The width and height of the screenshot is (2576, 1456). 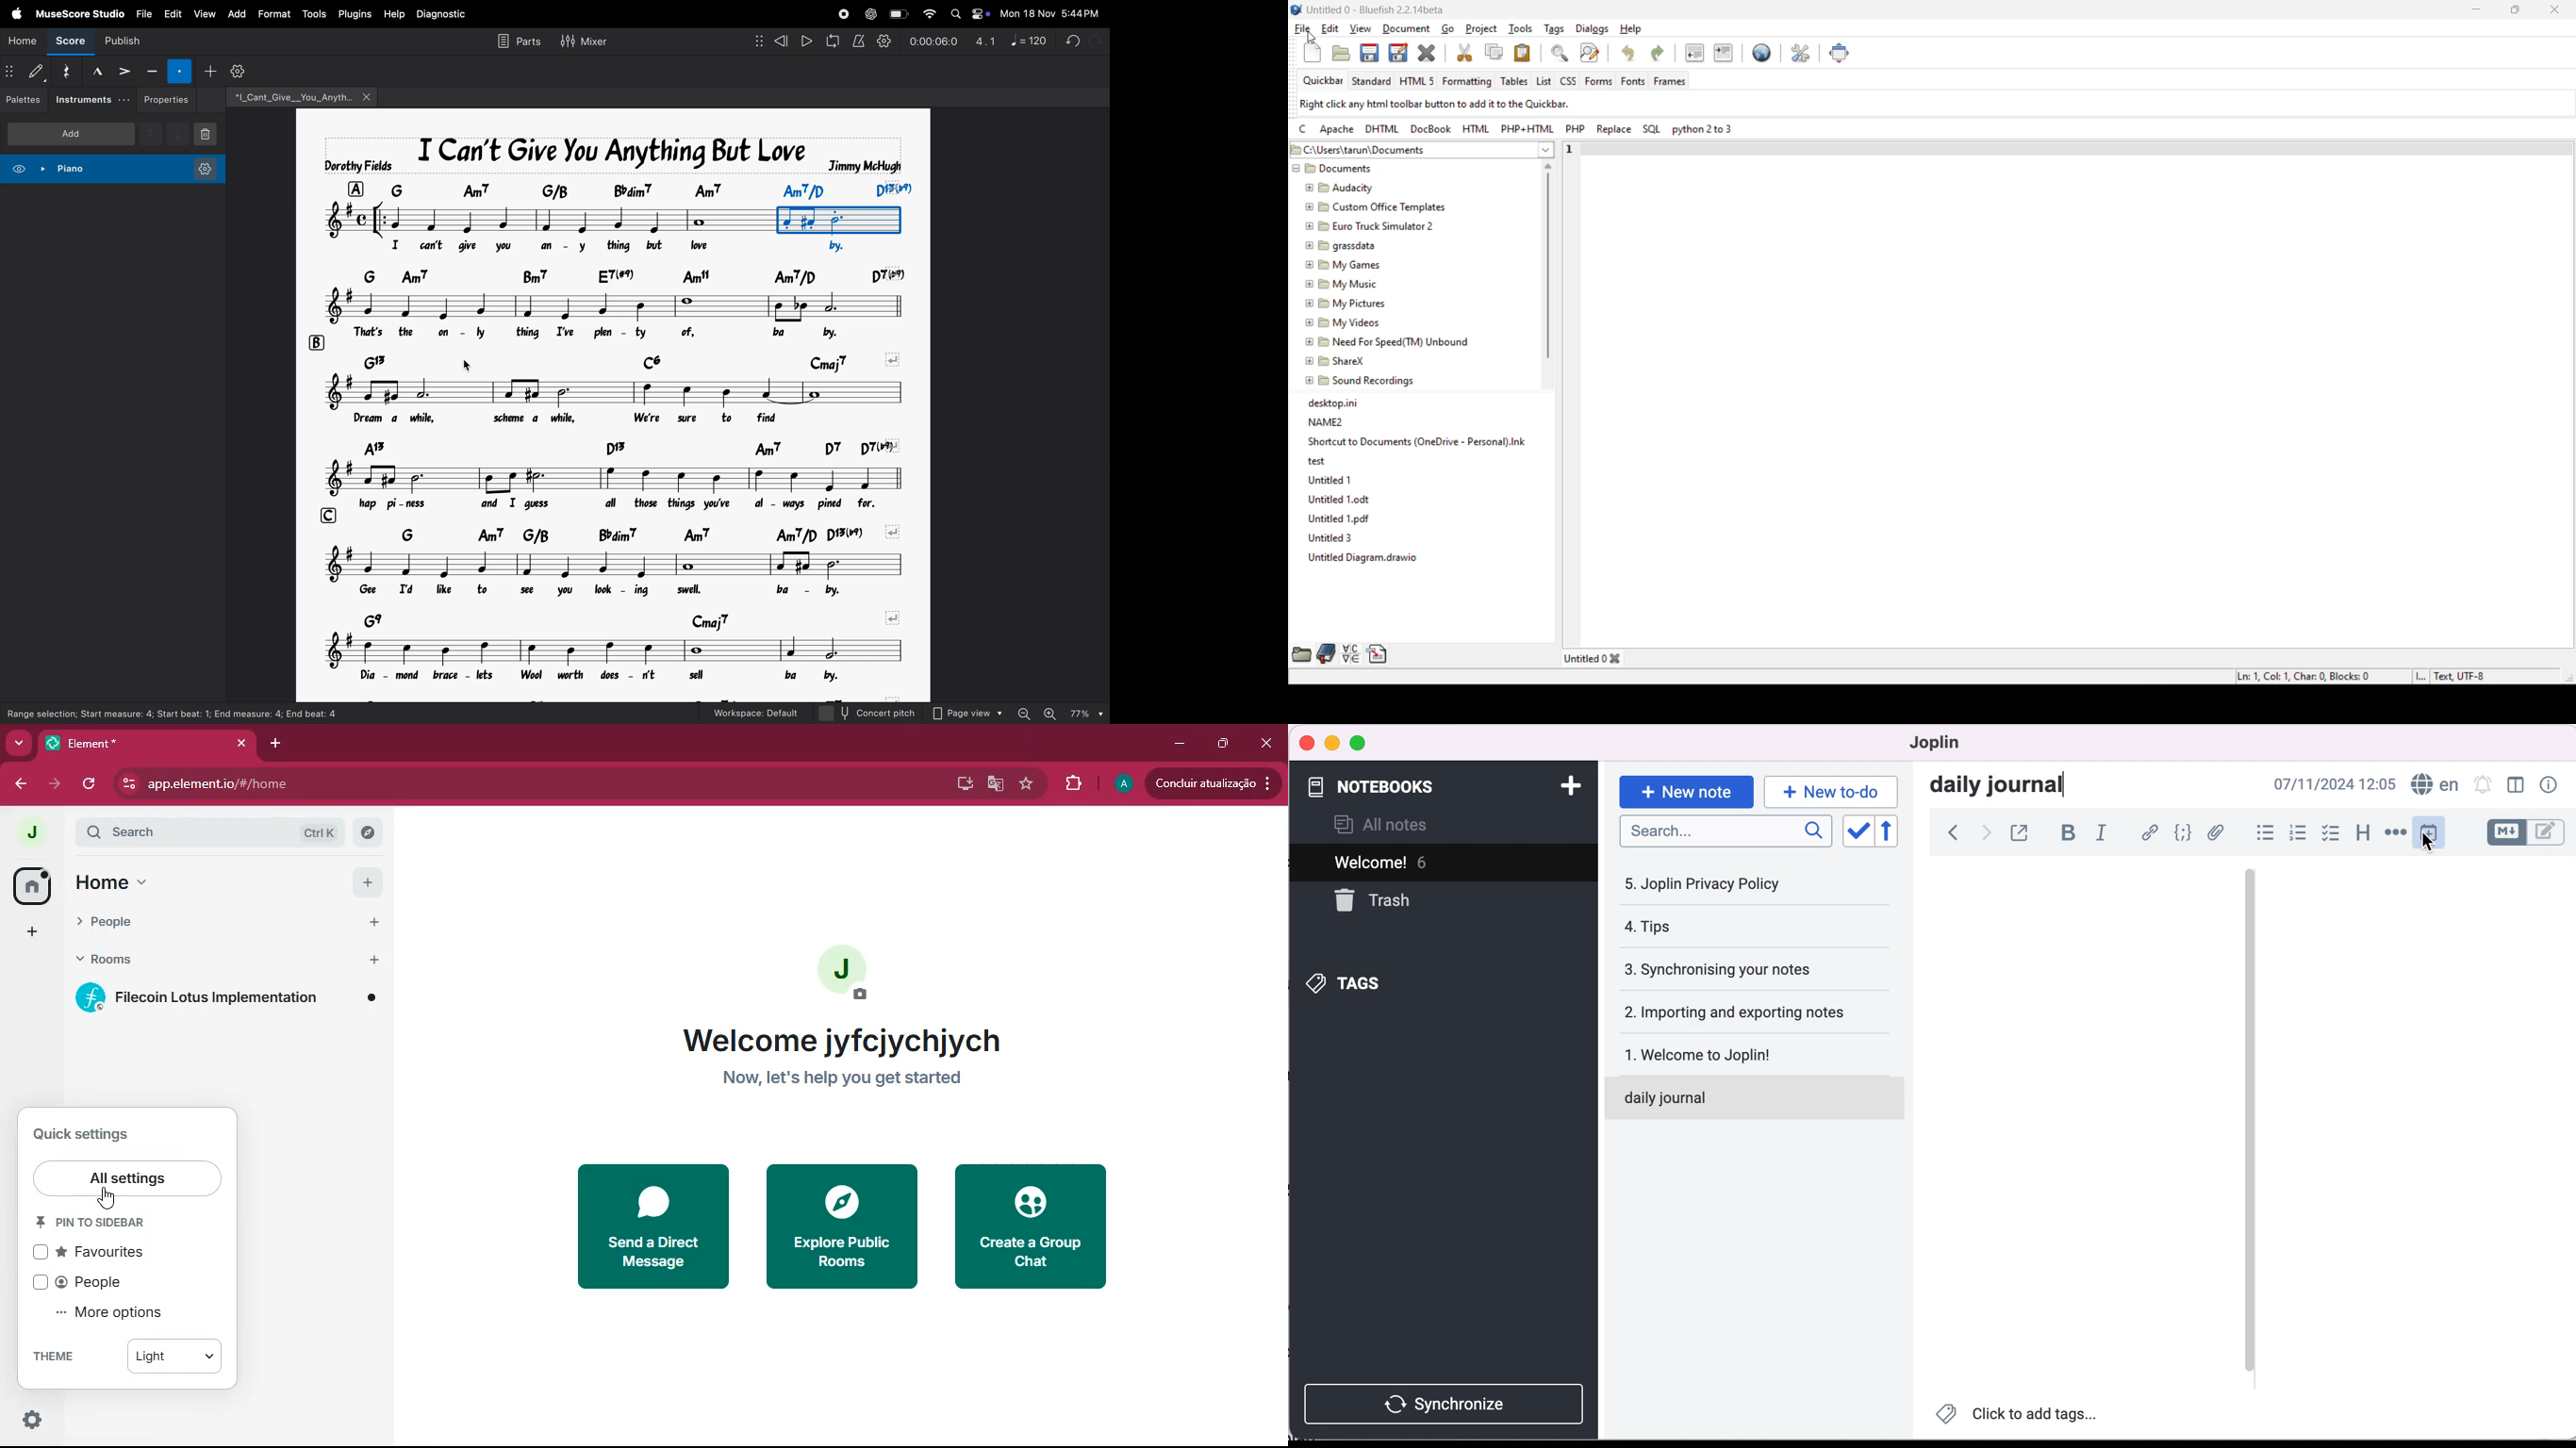 What do you see at coordinates (53, 785) in the screenshot?
I see `forward` at bounding box center [53, 785].